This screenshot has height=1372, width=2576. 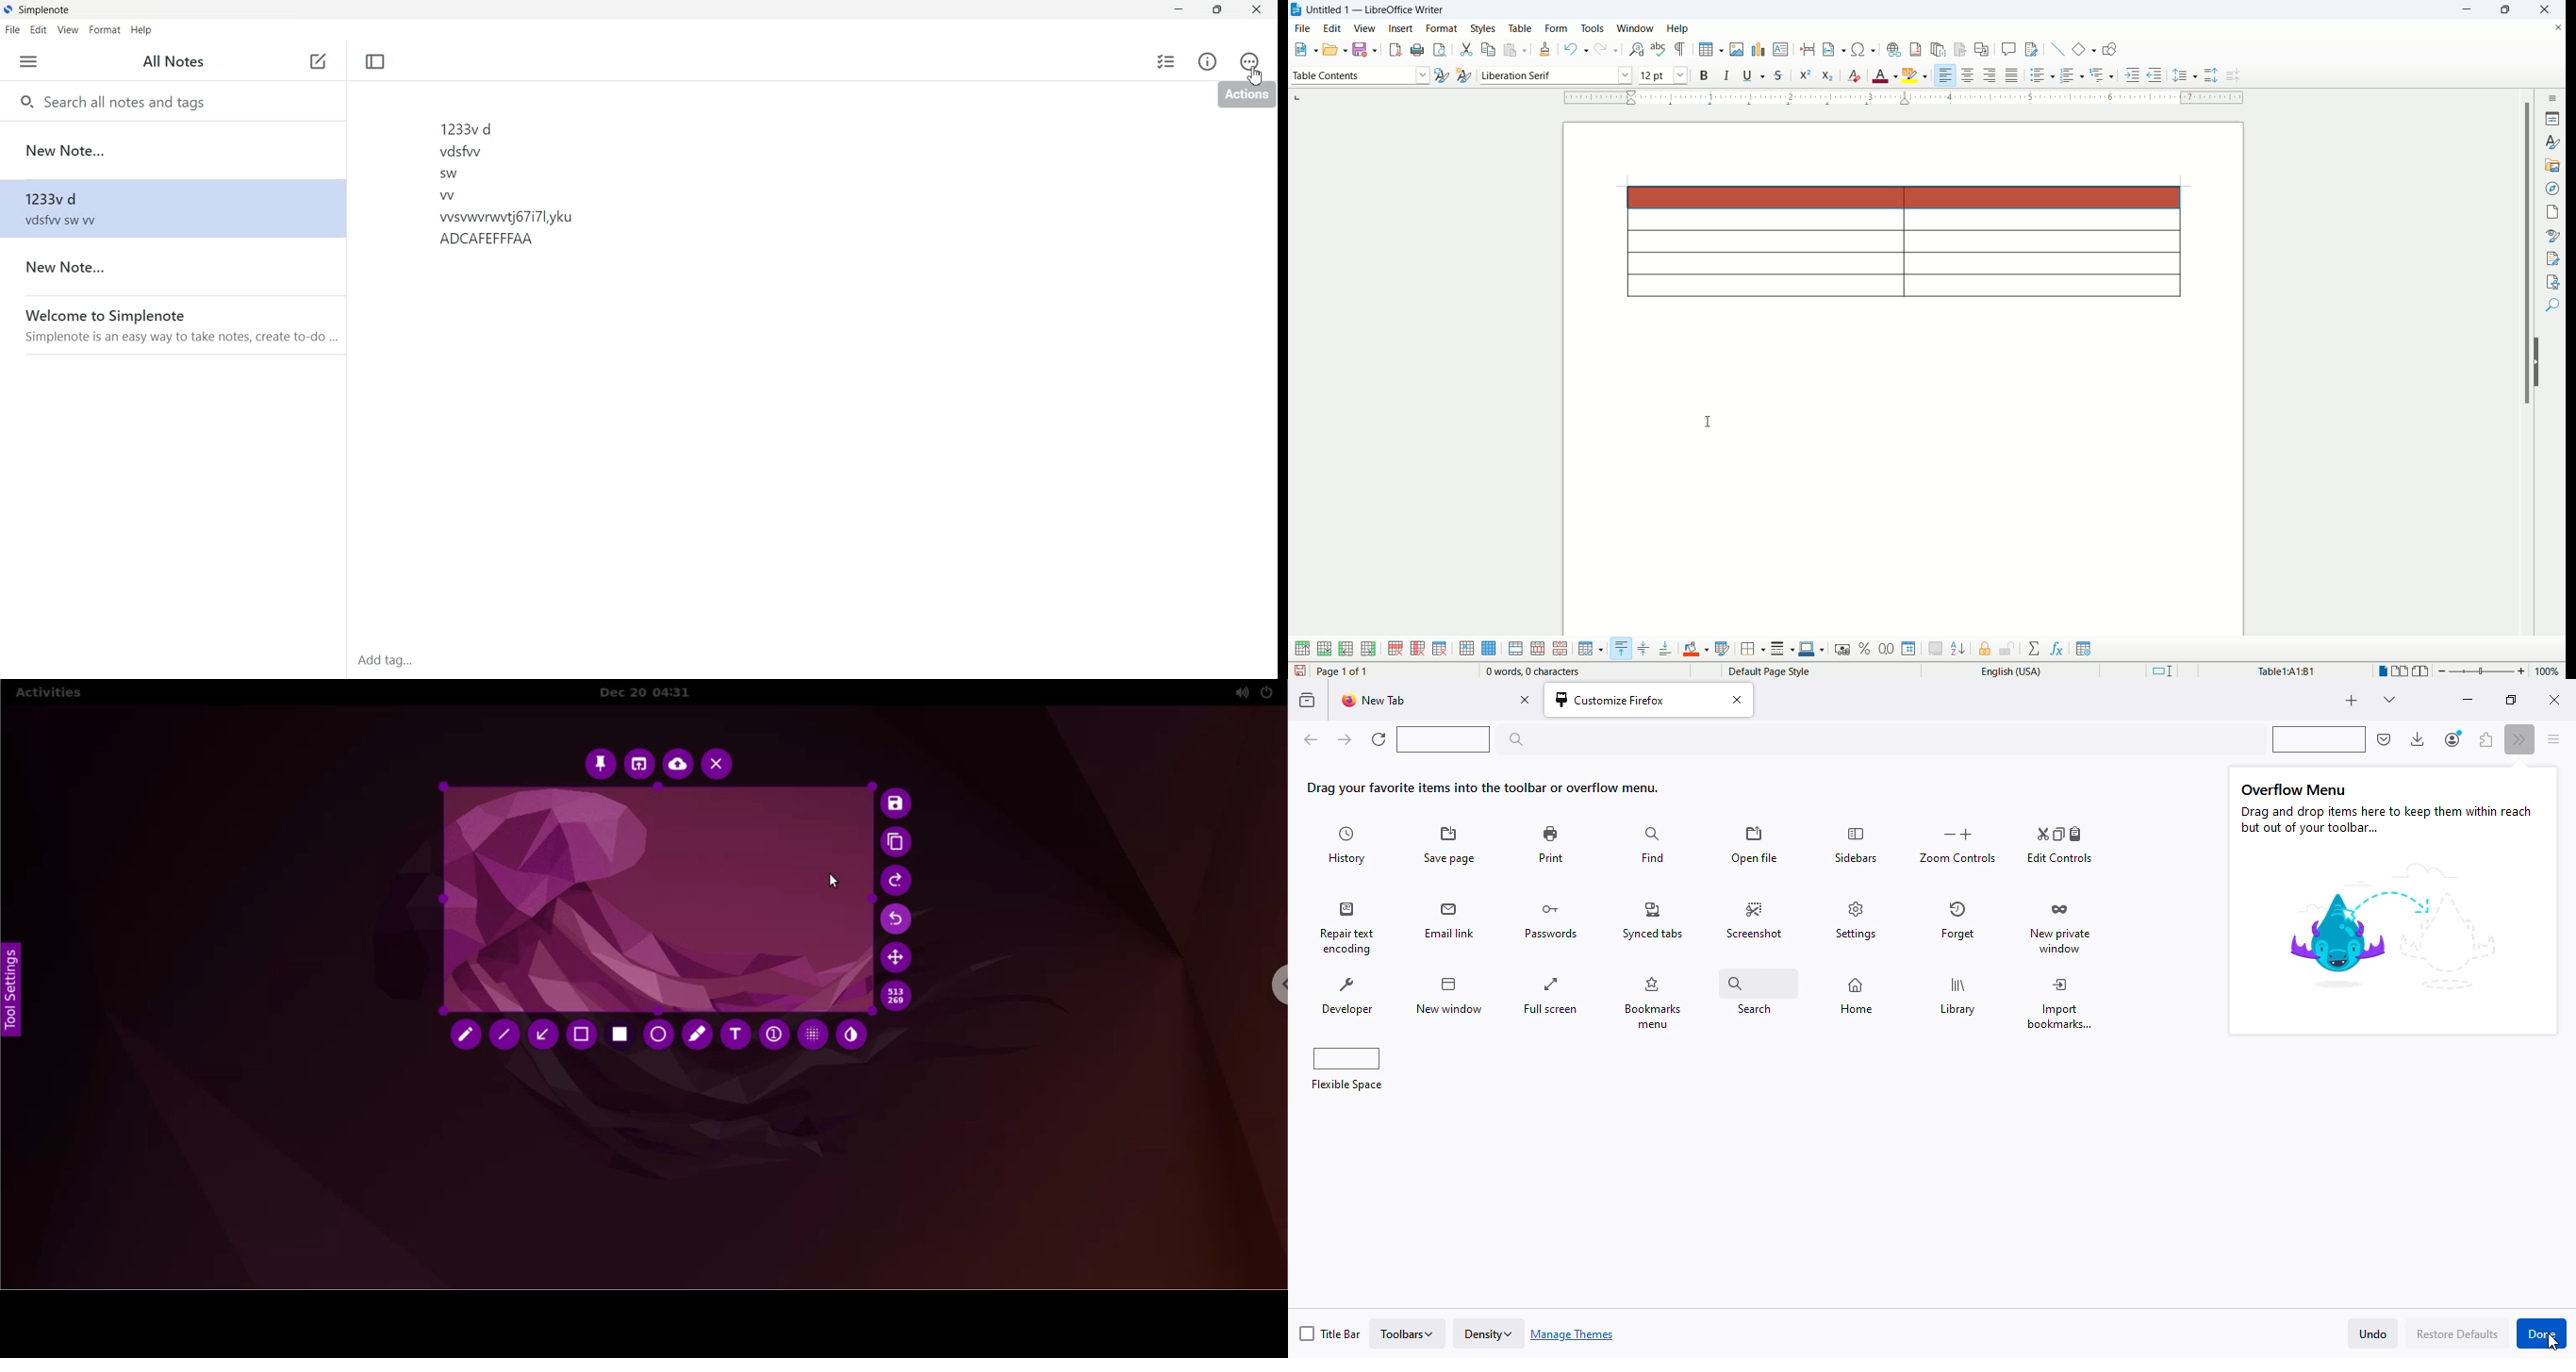 I want to click on basic shapes, so click(x=2083, y=48).